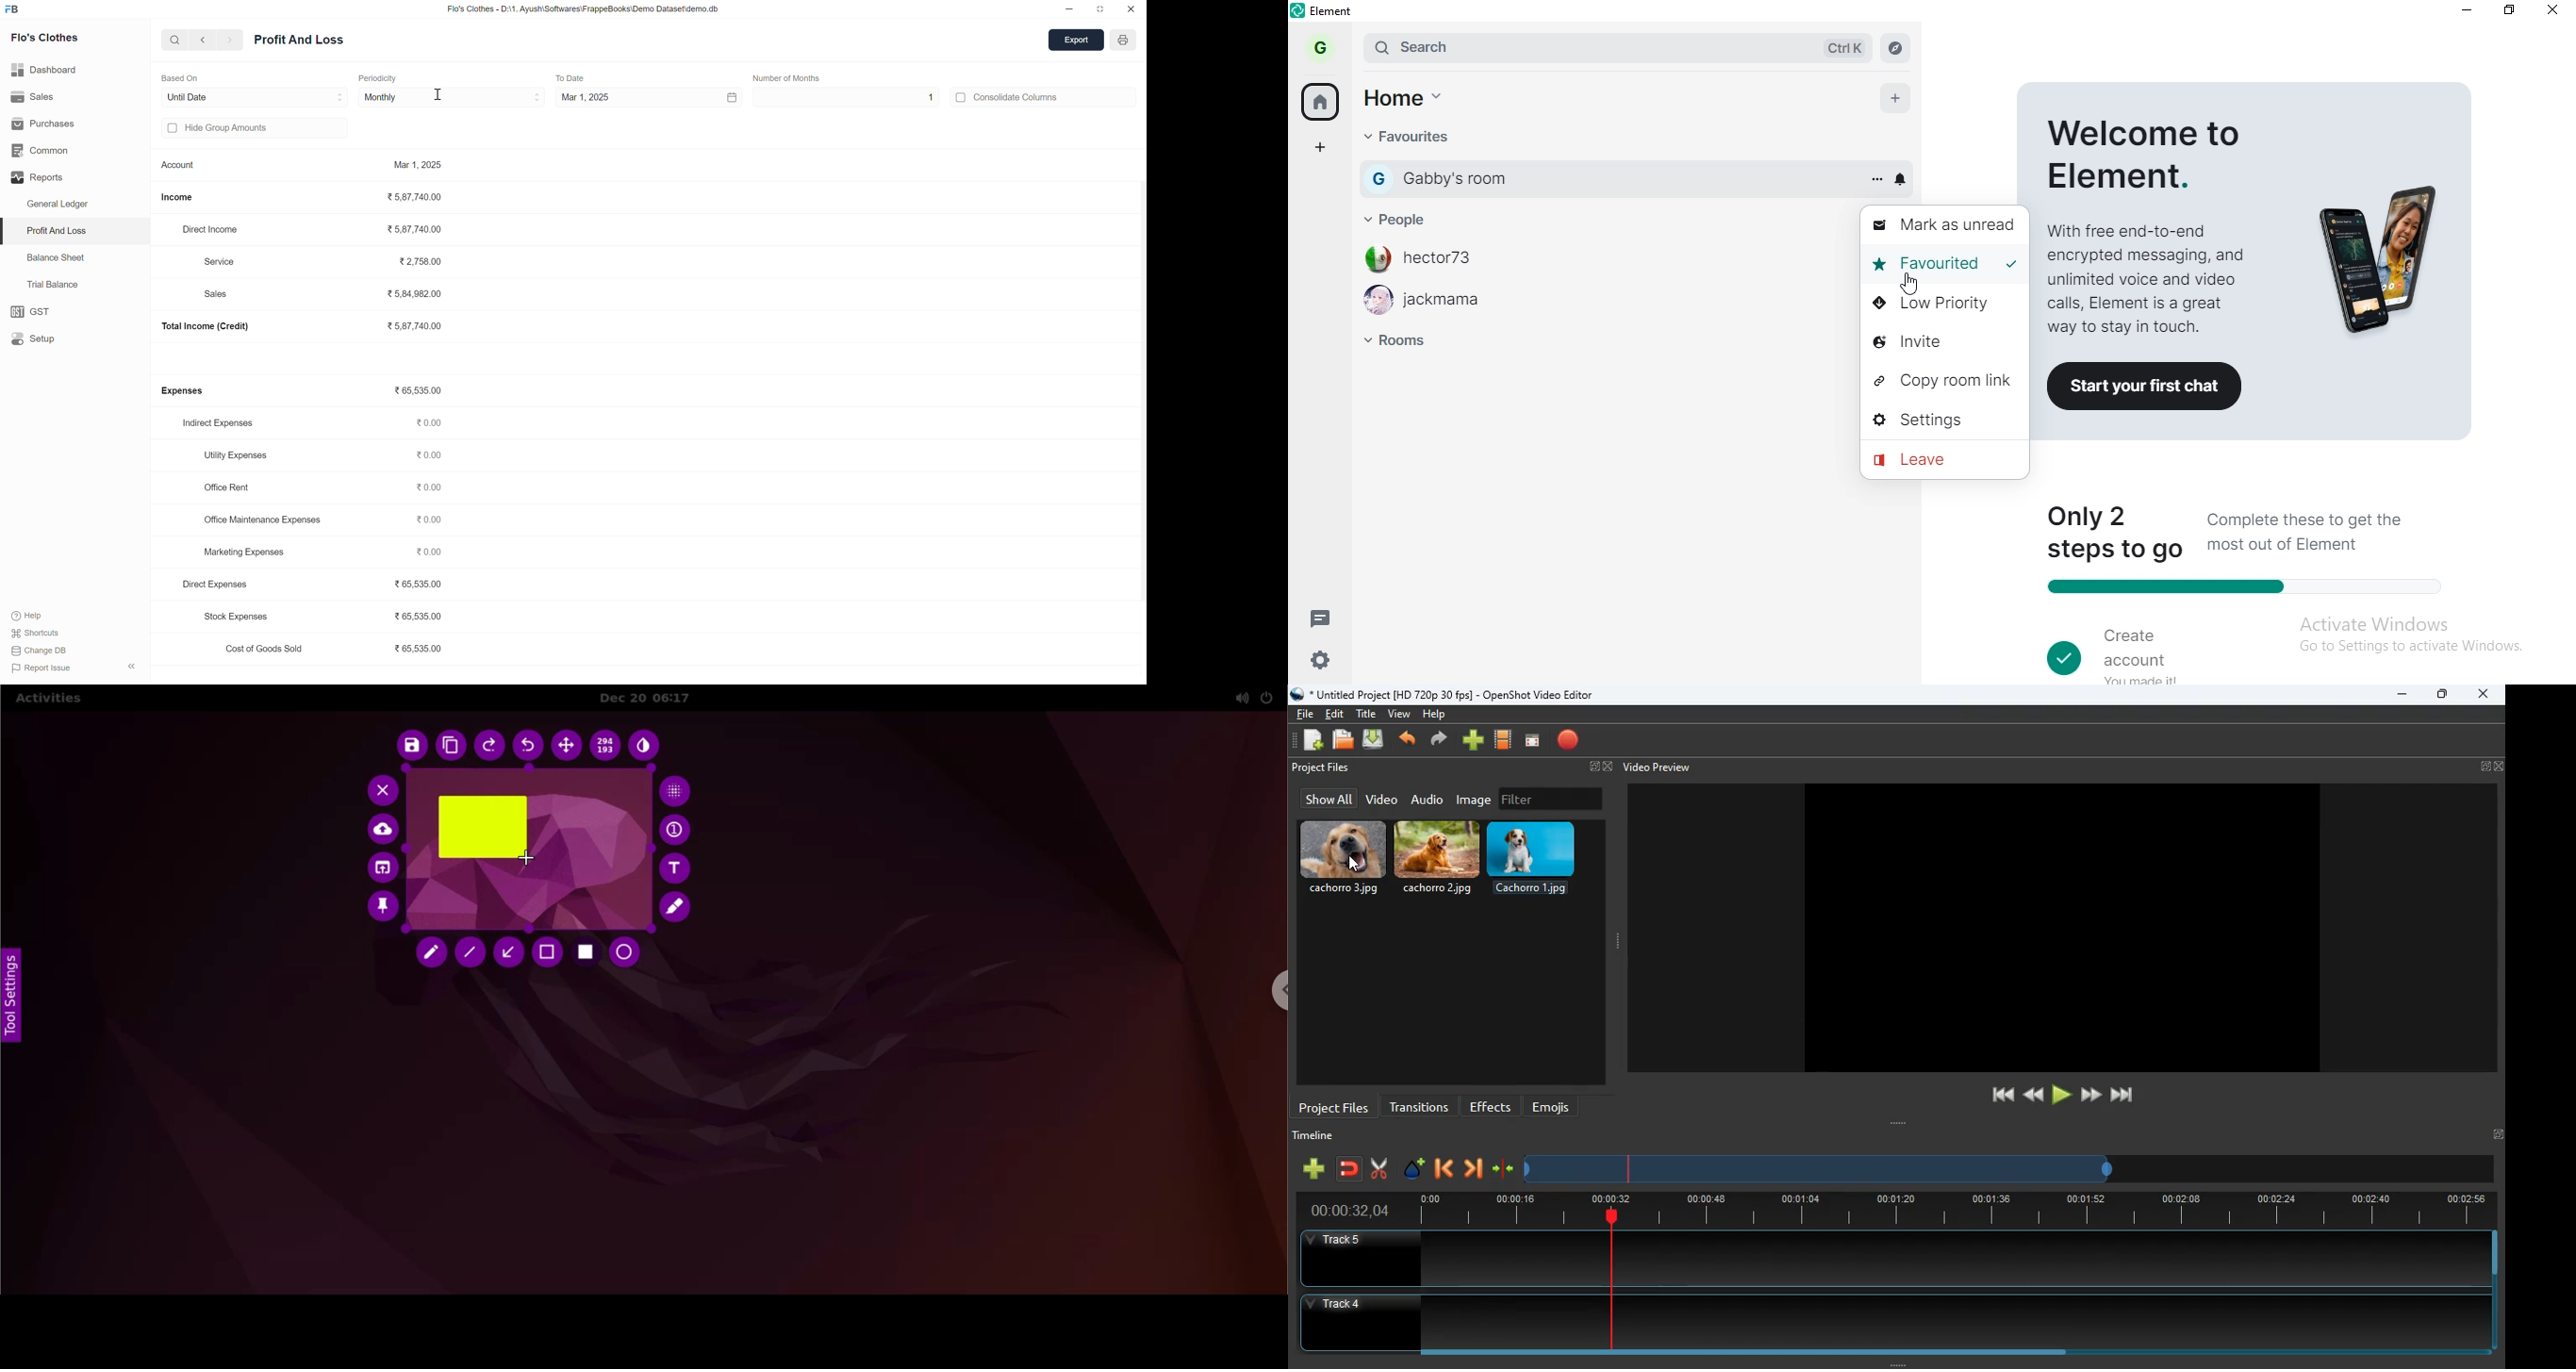 The width and height of the screenshot is (2576, 1372). What do you see at coordinates (40, 633) in the screenshot?
I see `Shortcuts` at bounding box center [40, 633].